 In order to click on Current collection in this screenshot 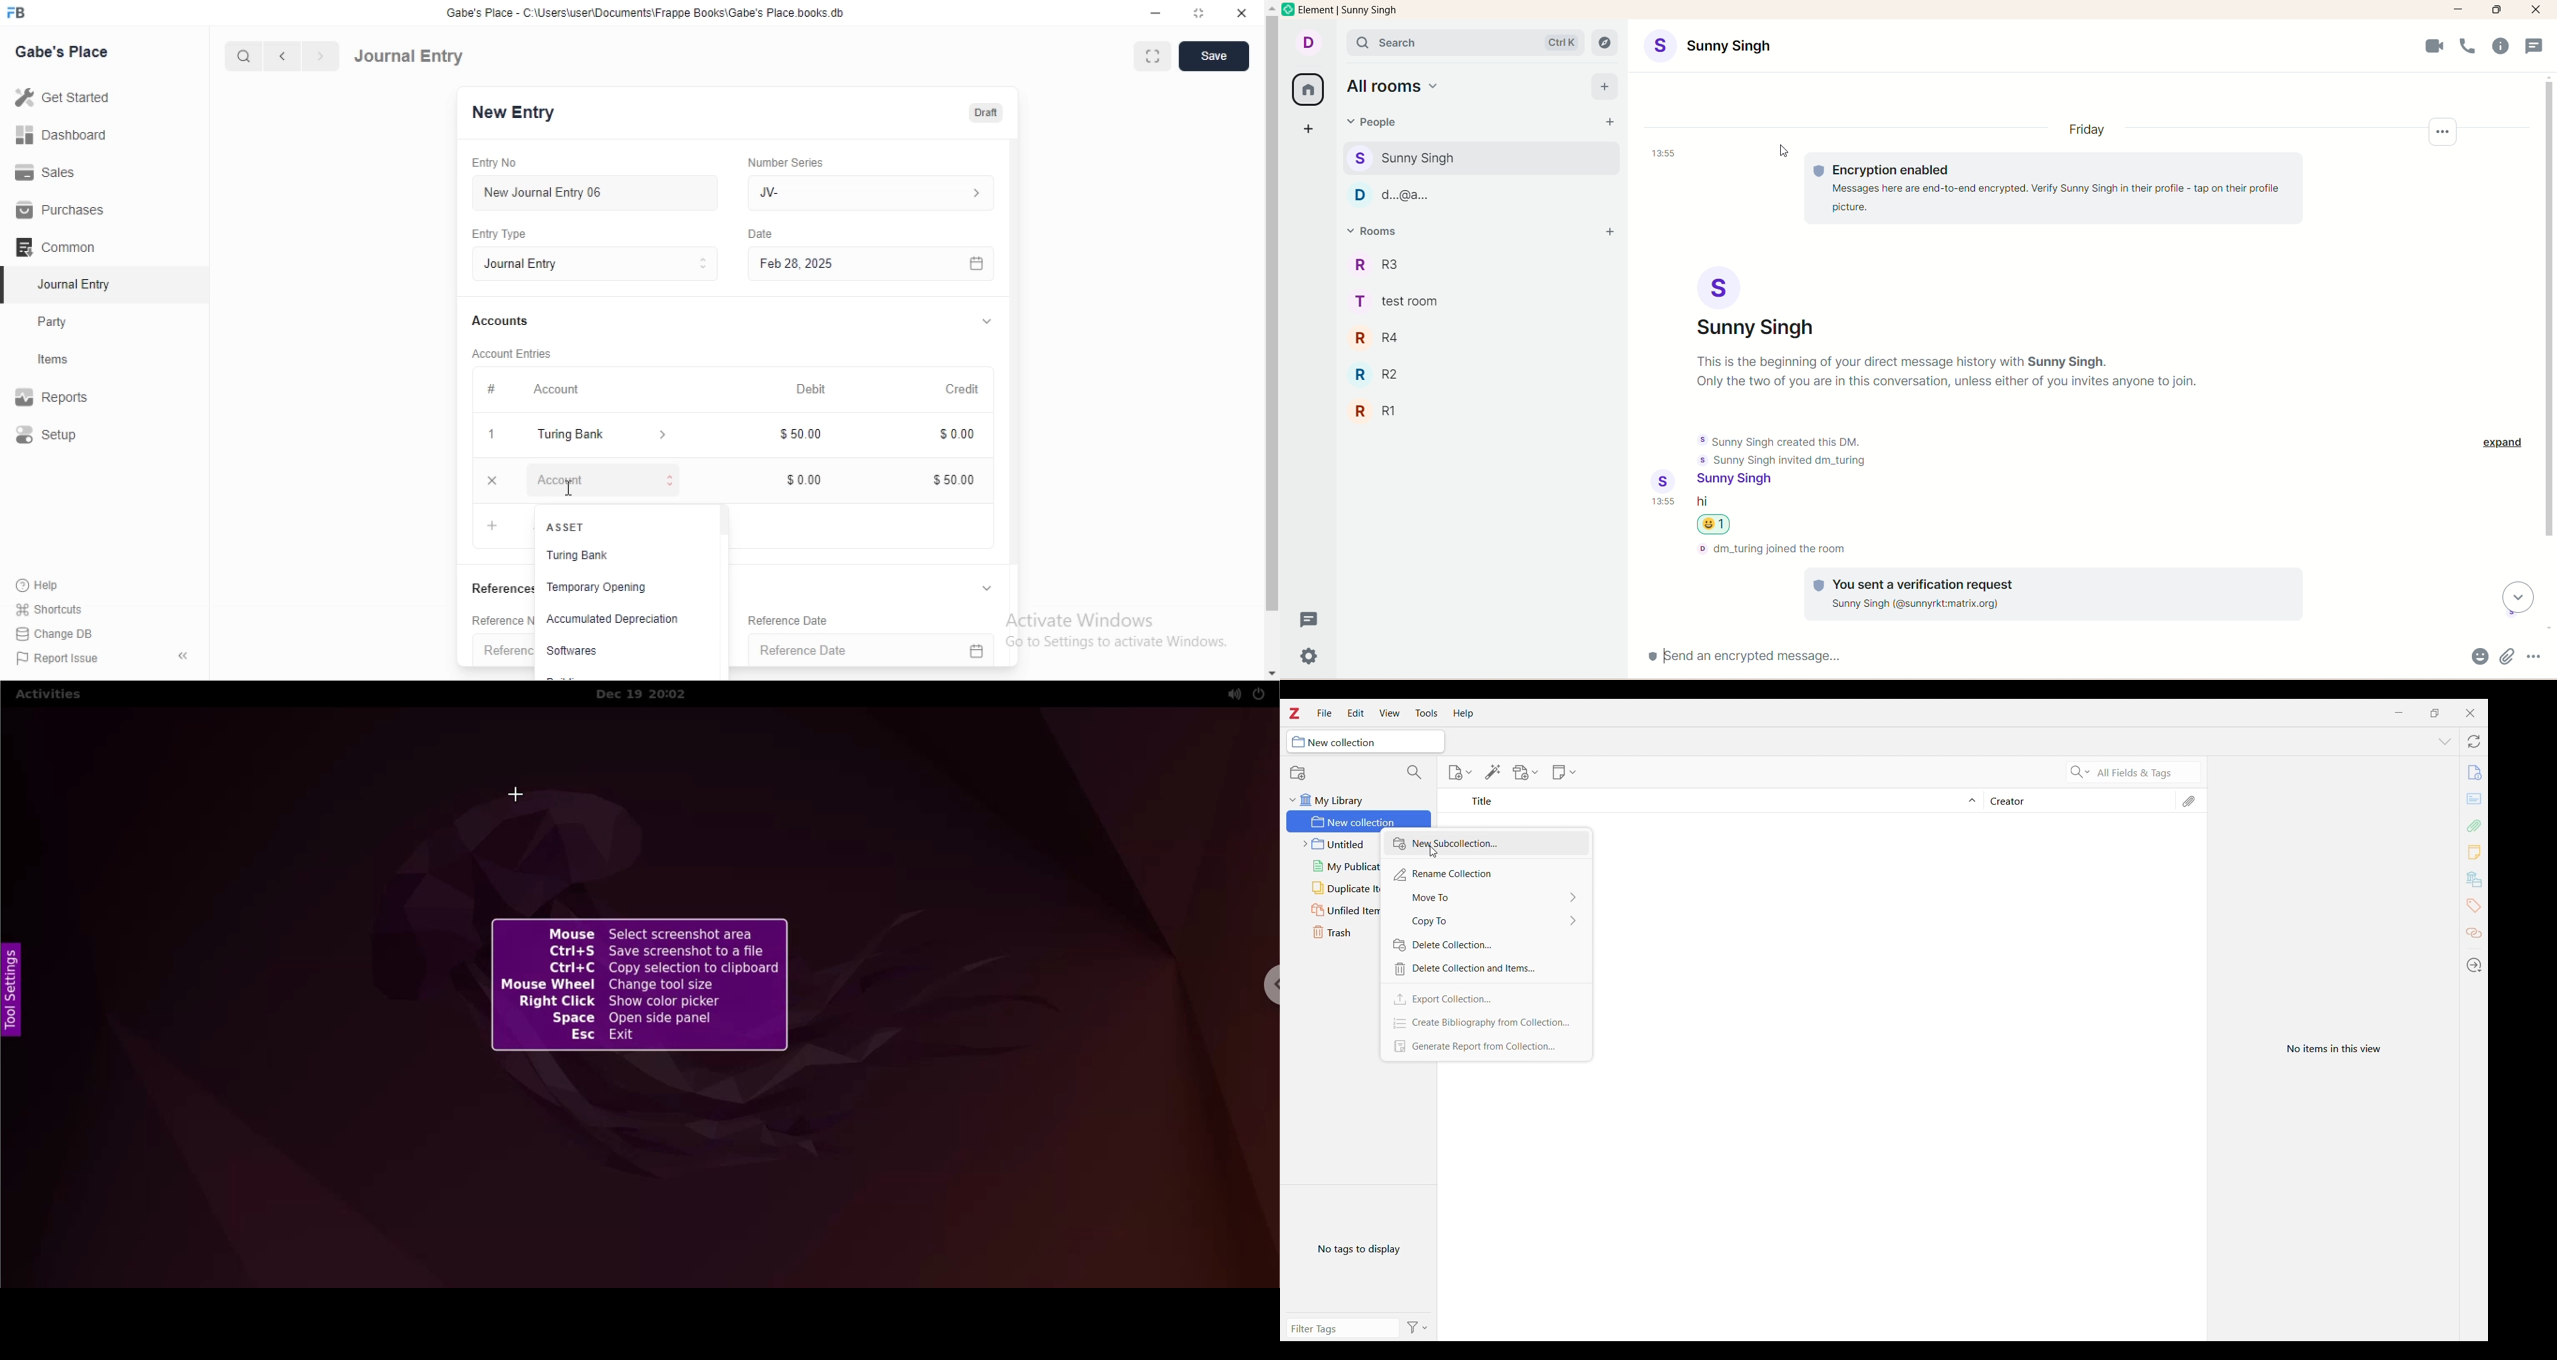, I will do `click(1365, 742)`.